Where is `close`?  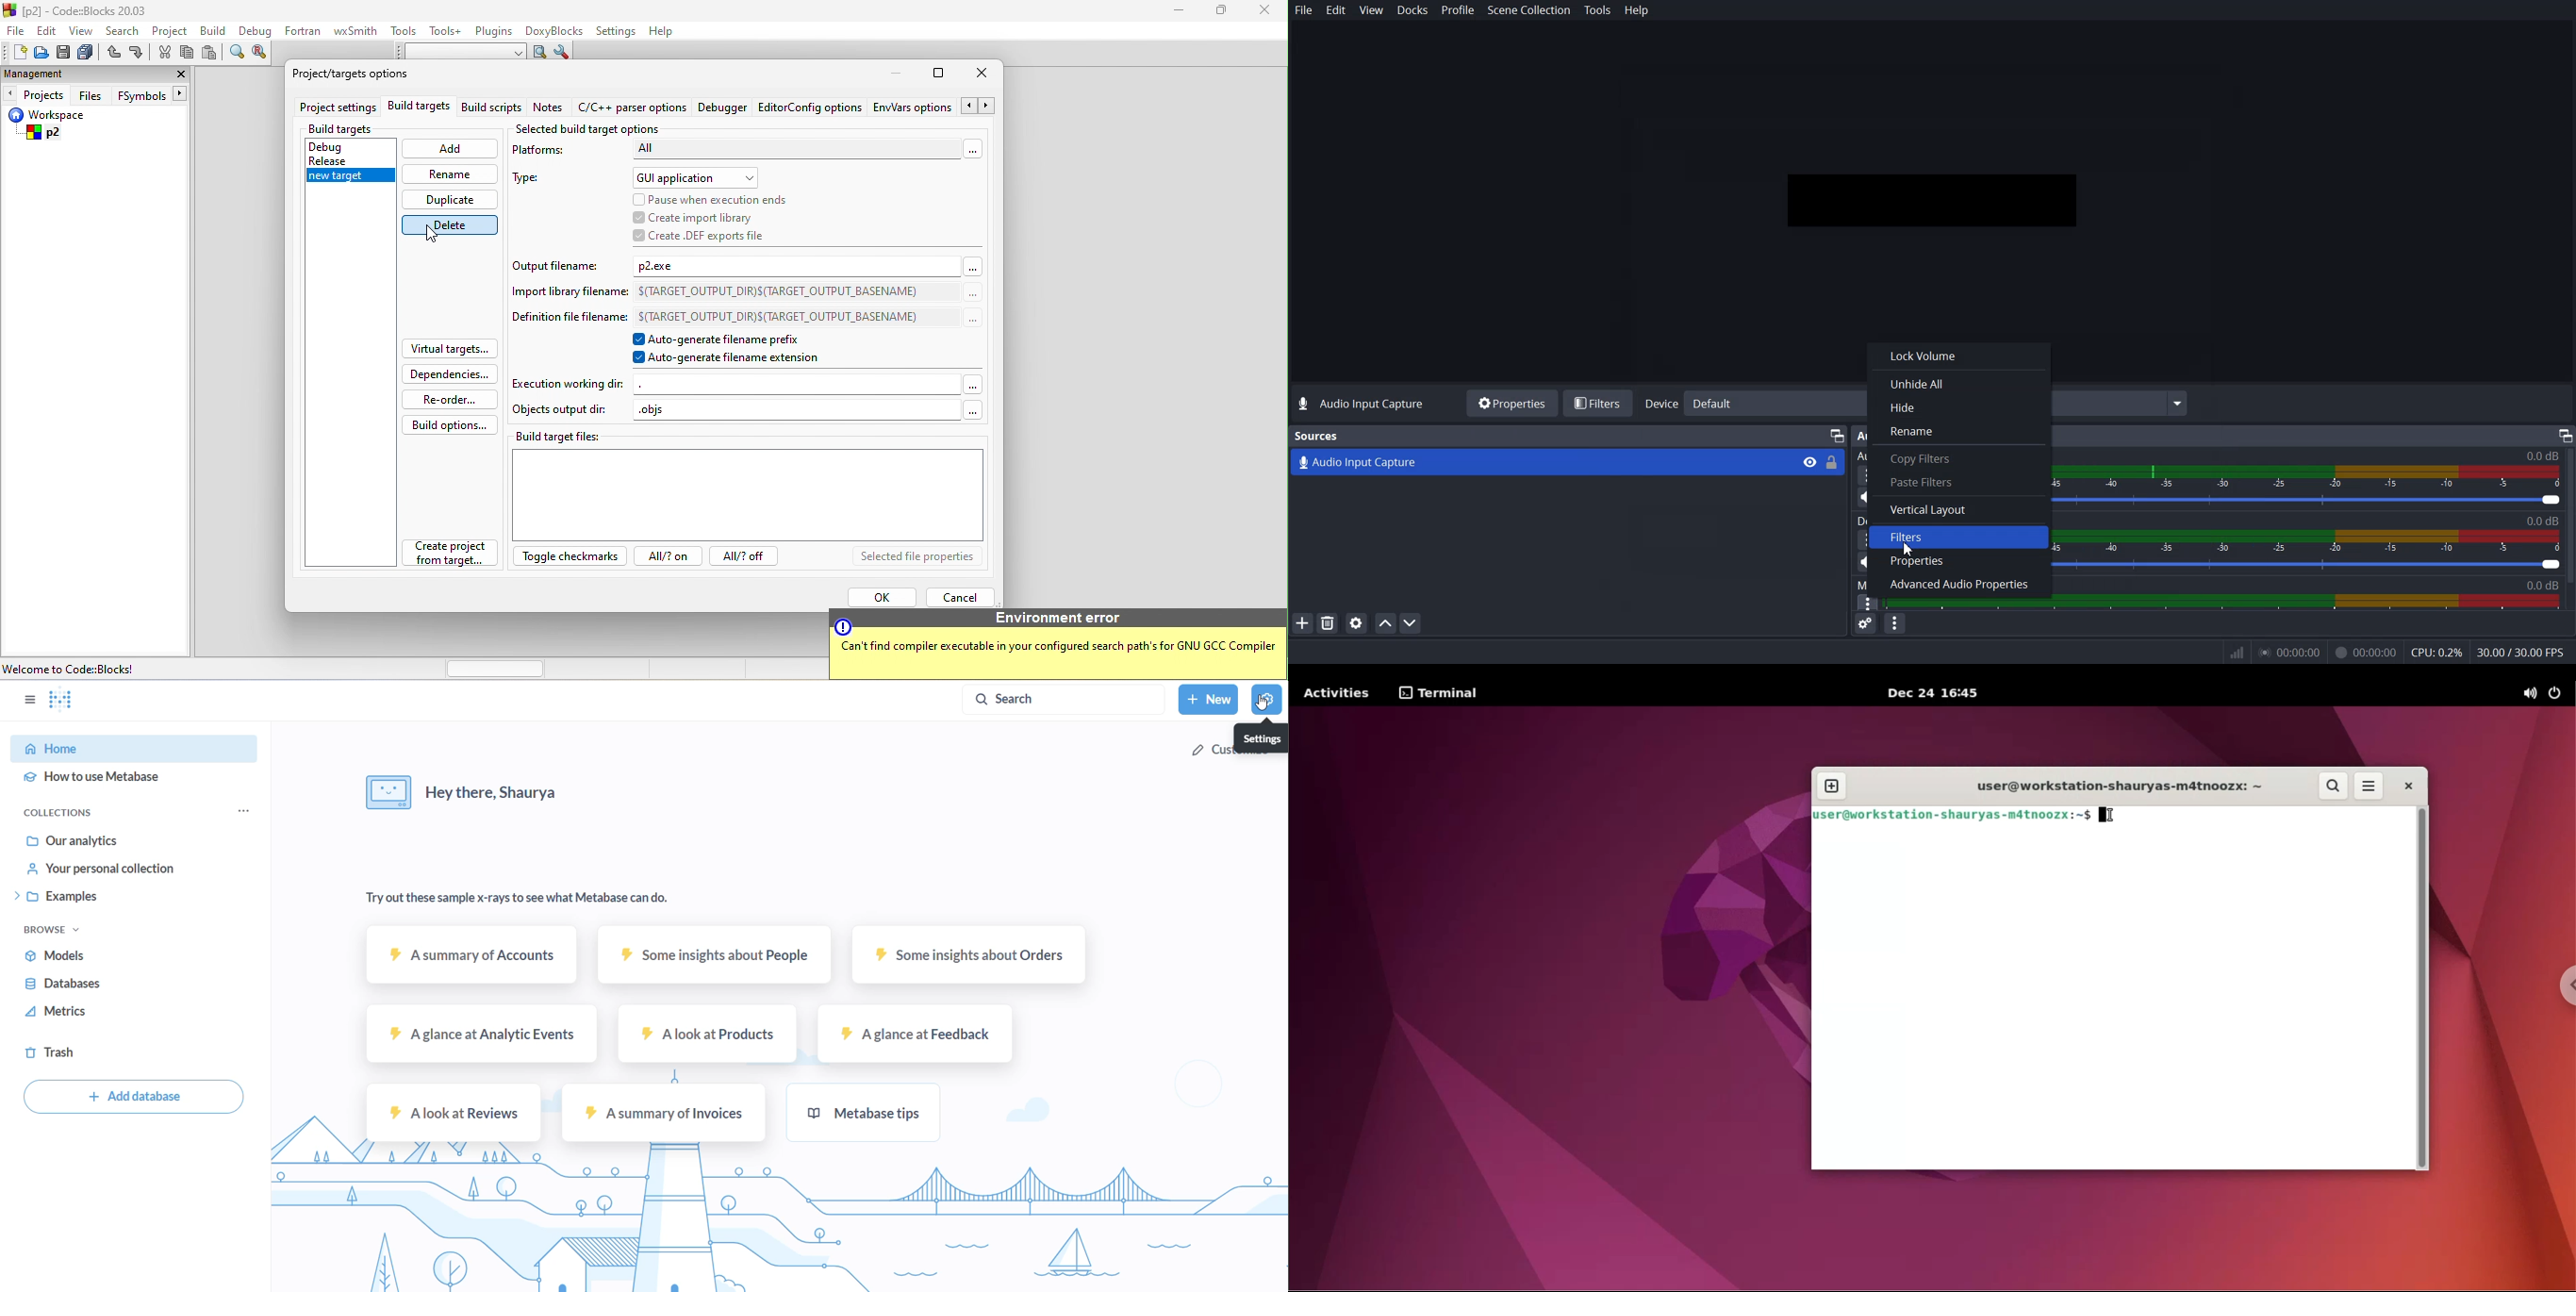
close is located at coordinates (178, 74).